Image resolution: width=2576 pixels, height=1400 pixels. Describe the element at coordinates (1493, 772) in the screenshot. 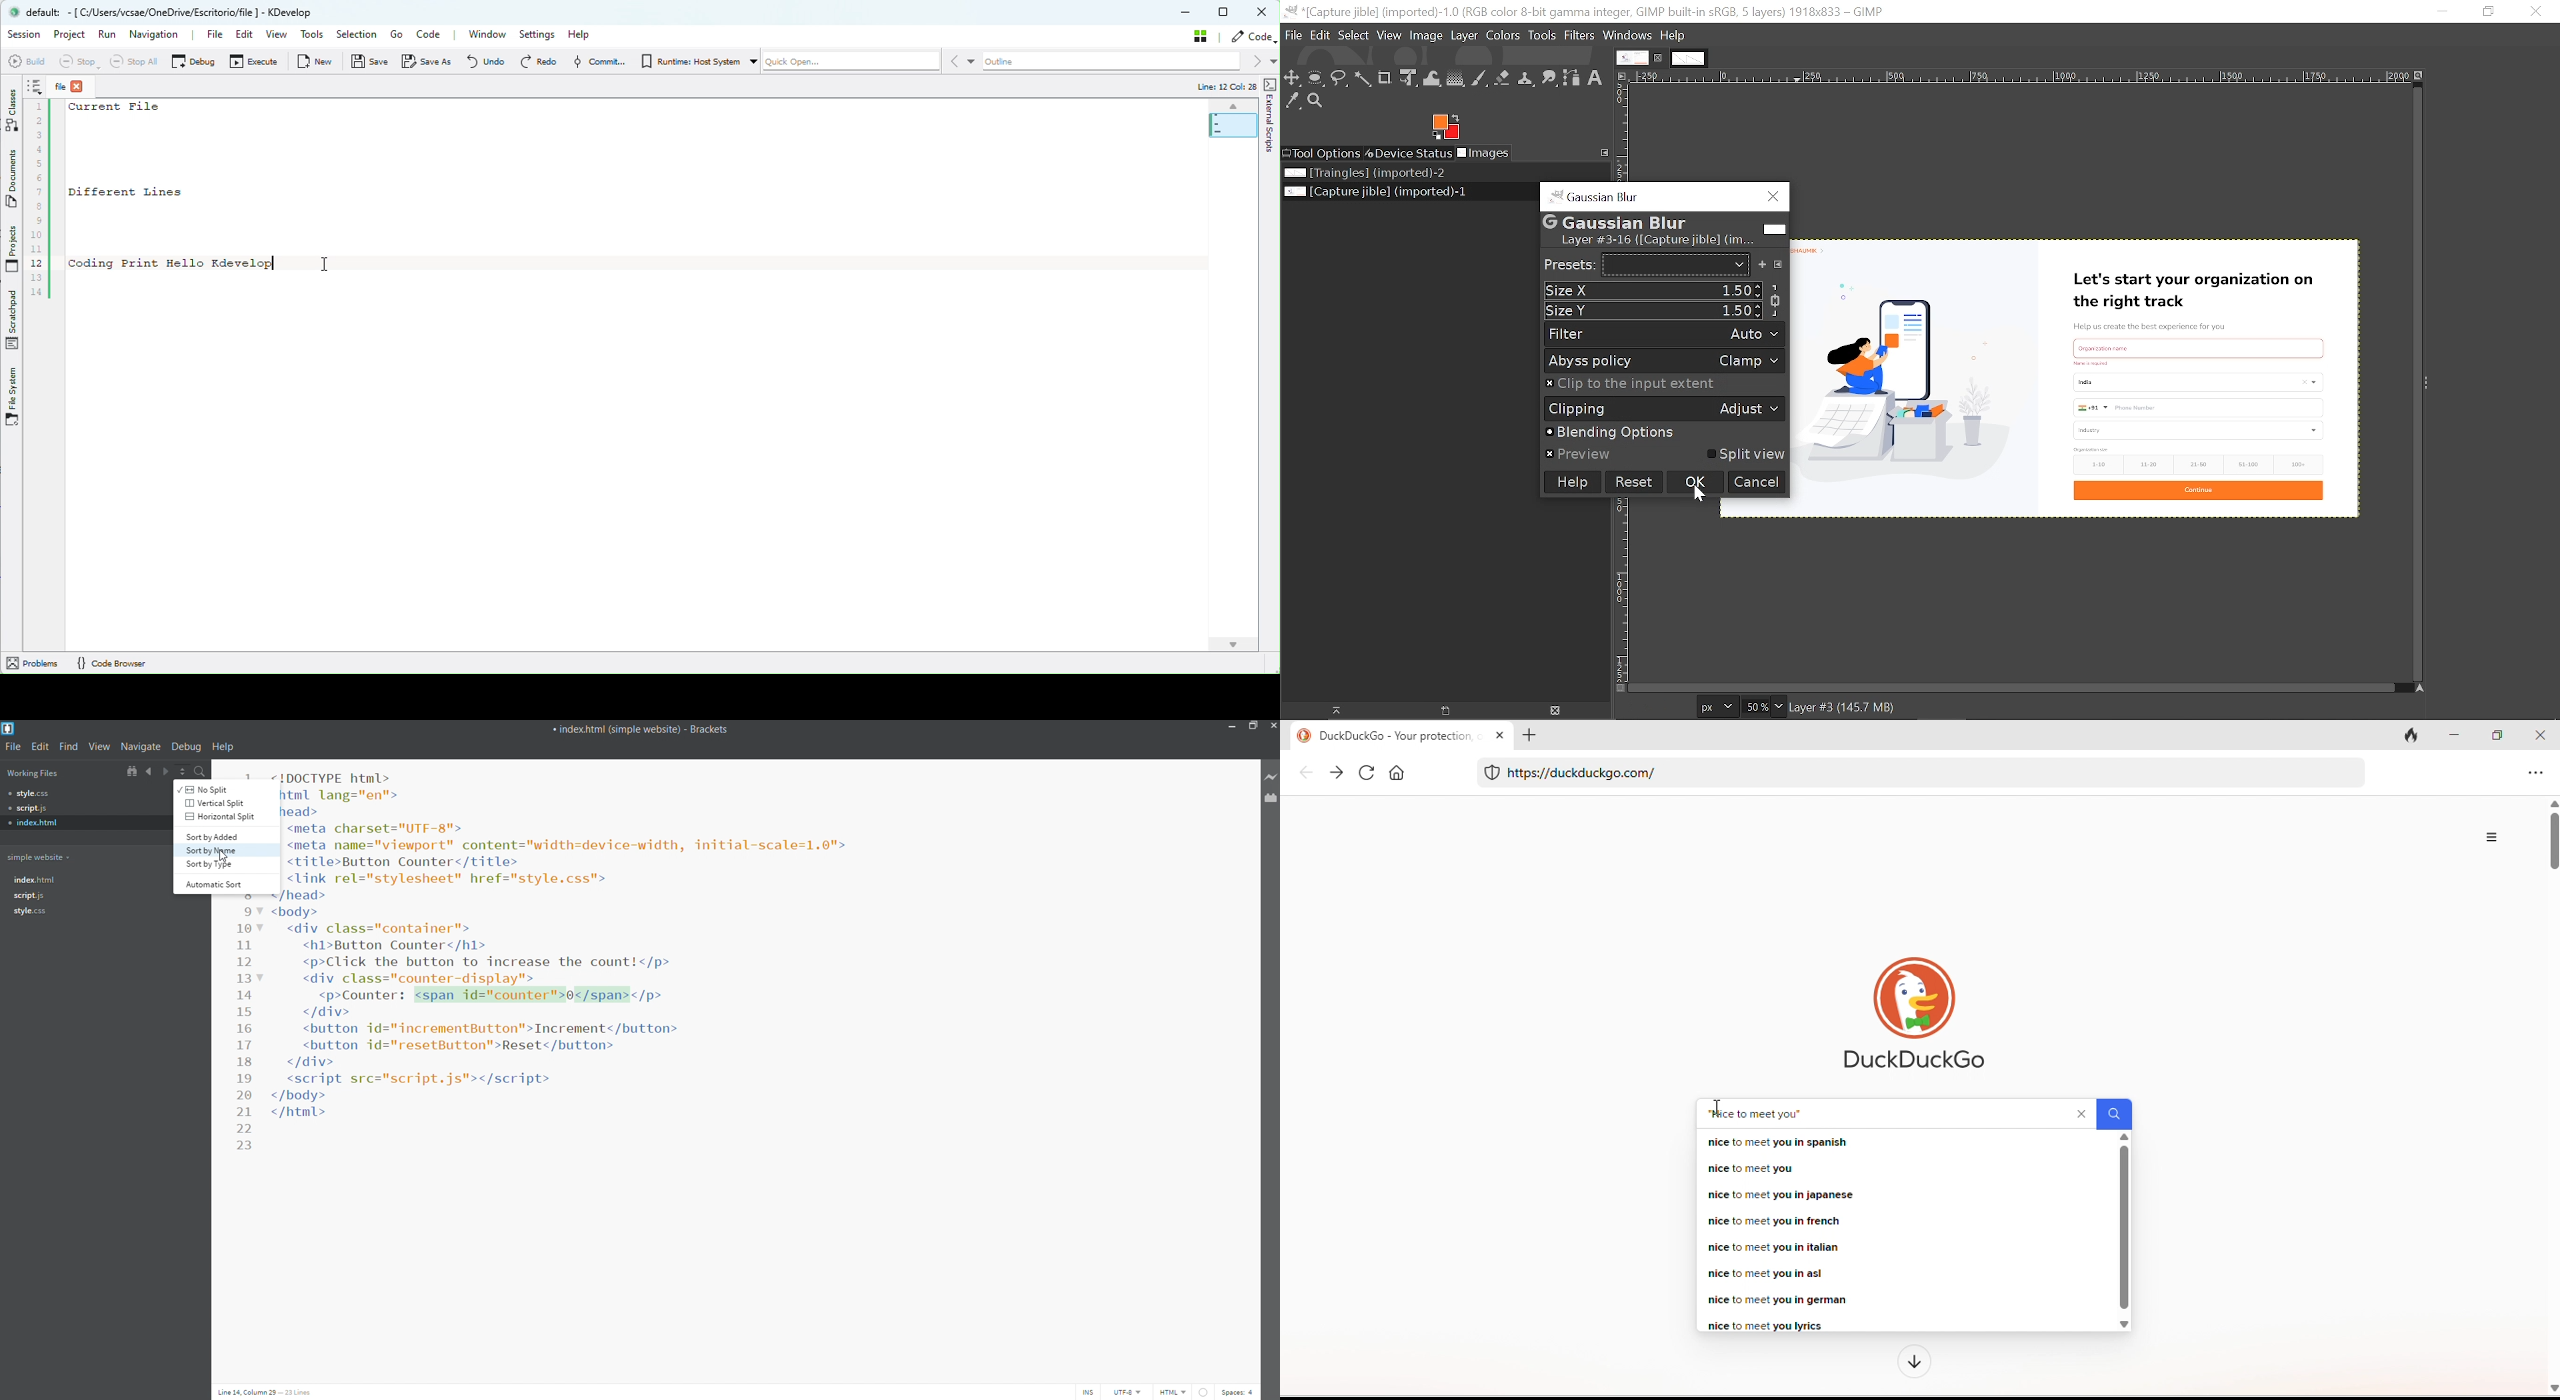

I see `mac safe` at that location.